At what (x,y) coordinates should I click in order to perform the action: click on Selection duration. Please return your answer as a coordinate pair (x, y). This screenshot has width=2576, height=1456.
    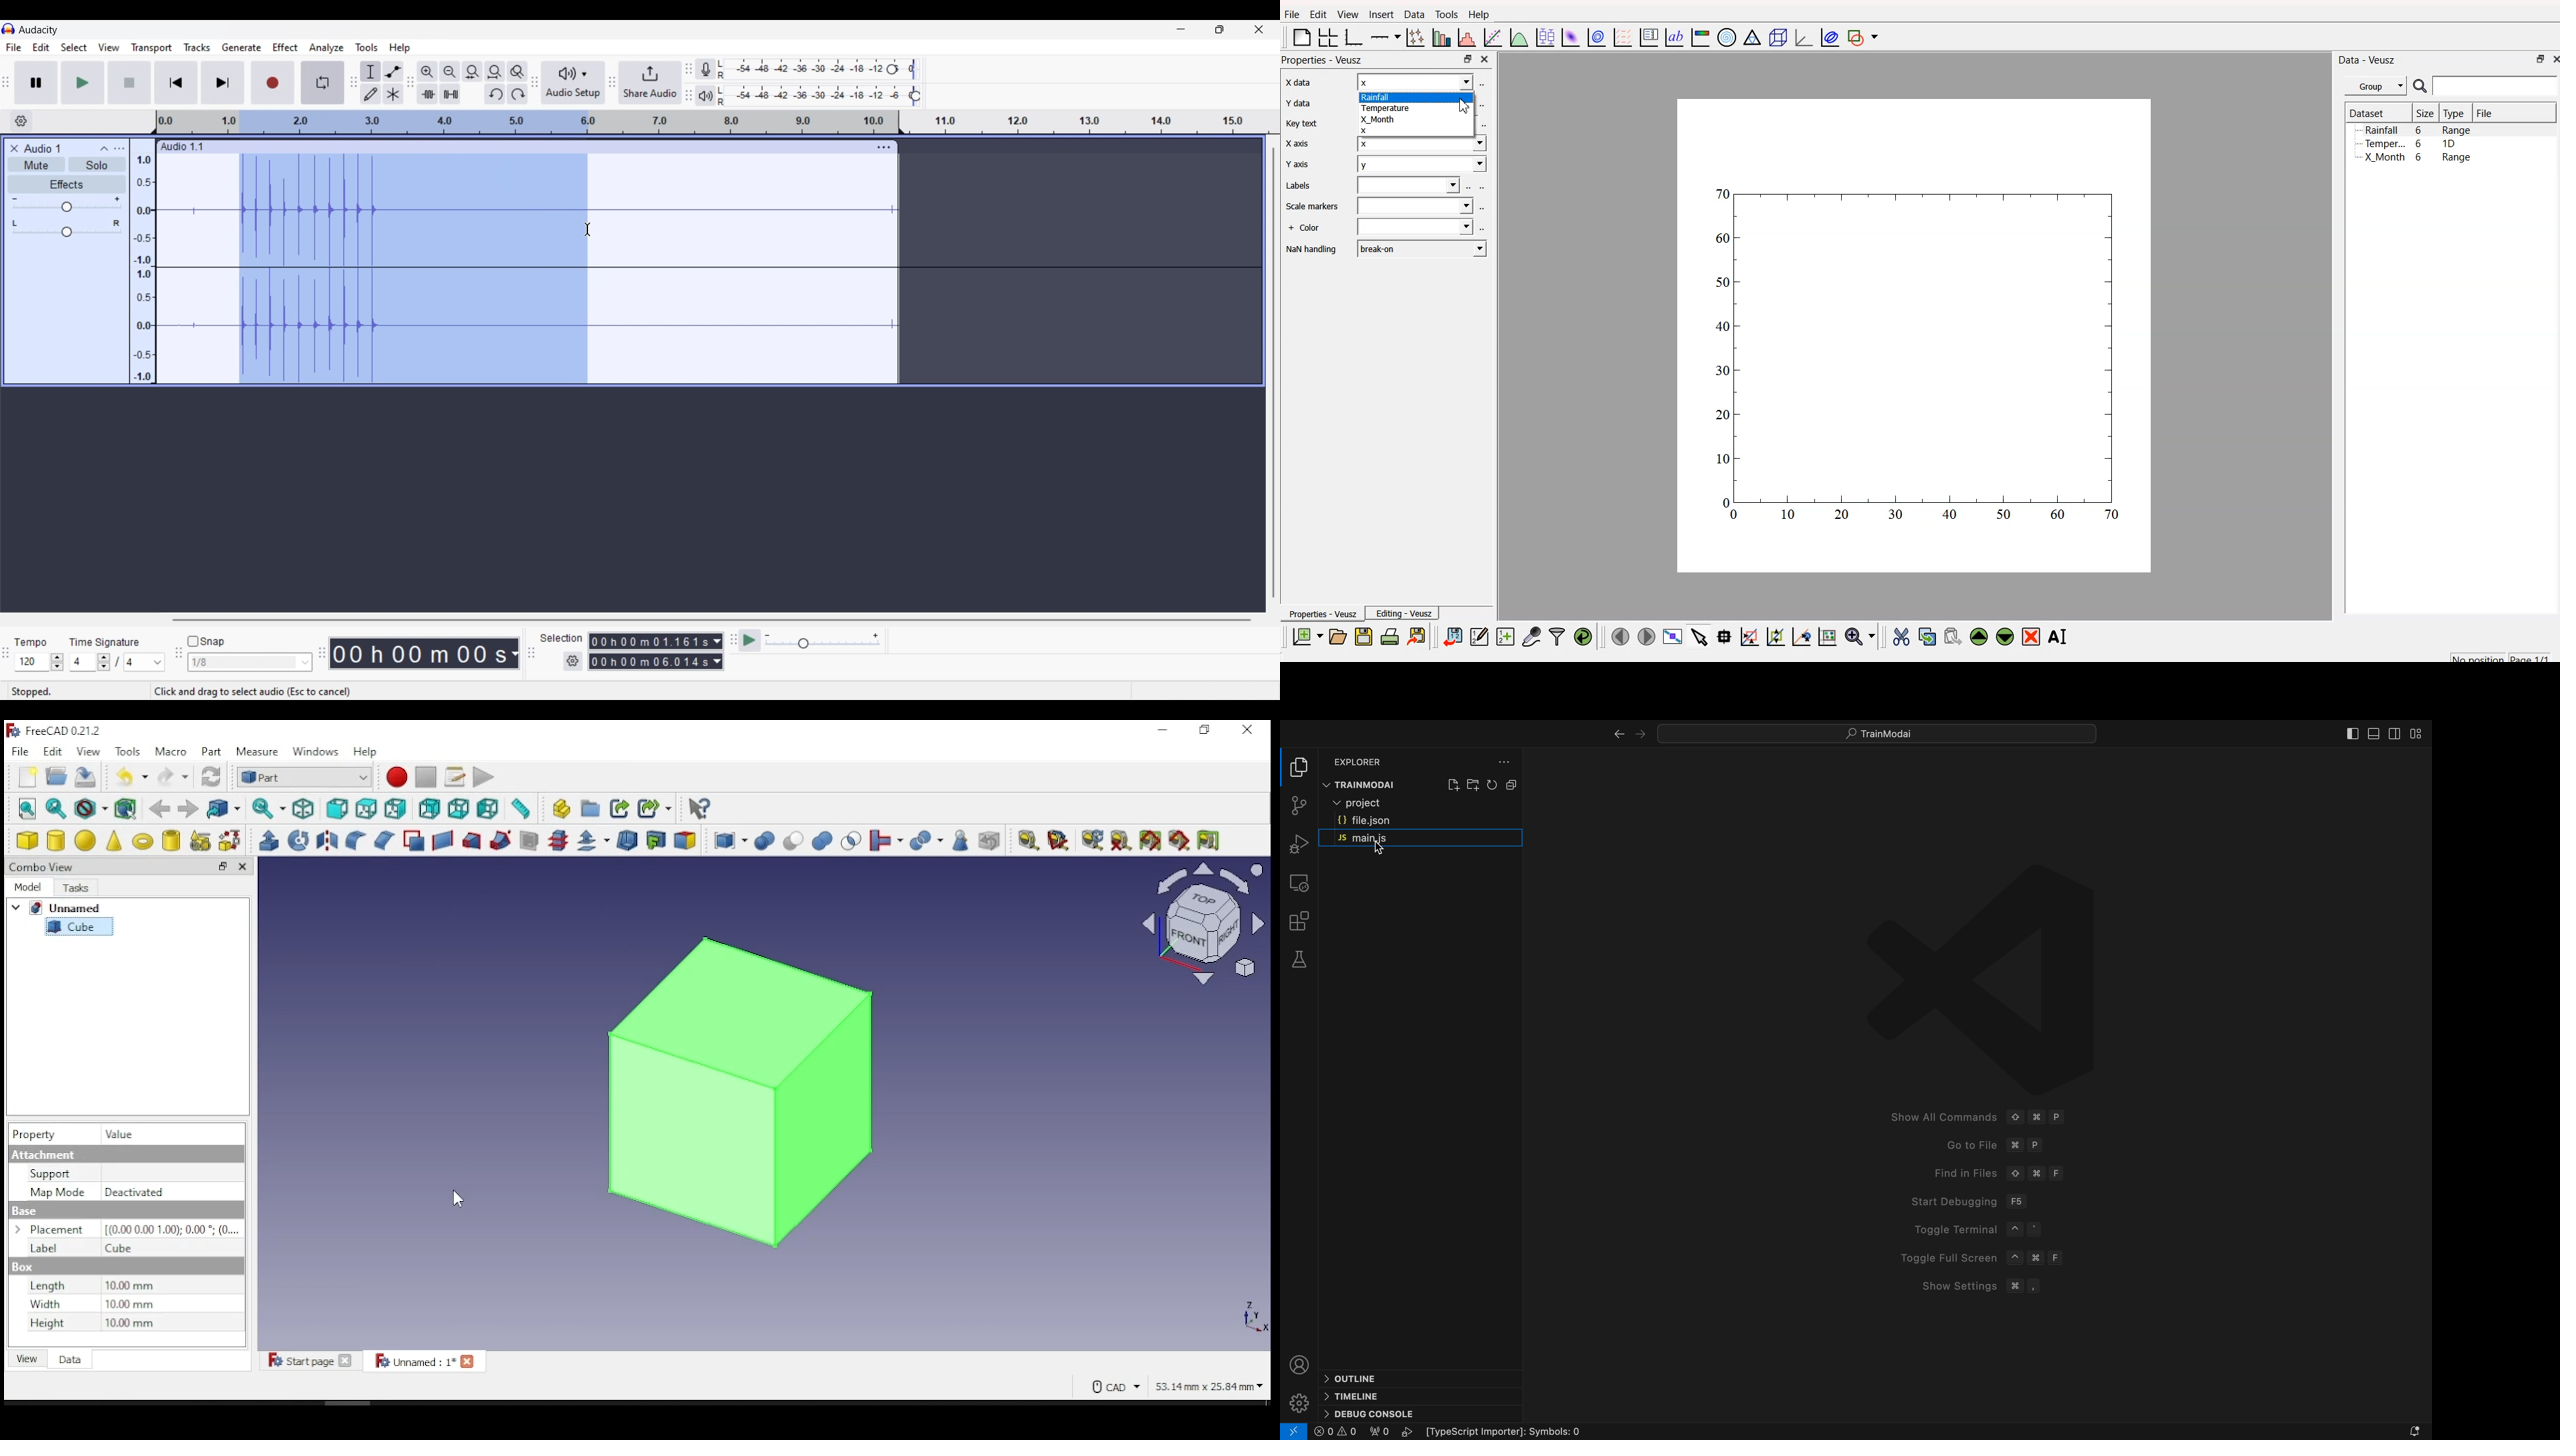
    Looking at the image, I should click on (649, 651).